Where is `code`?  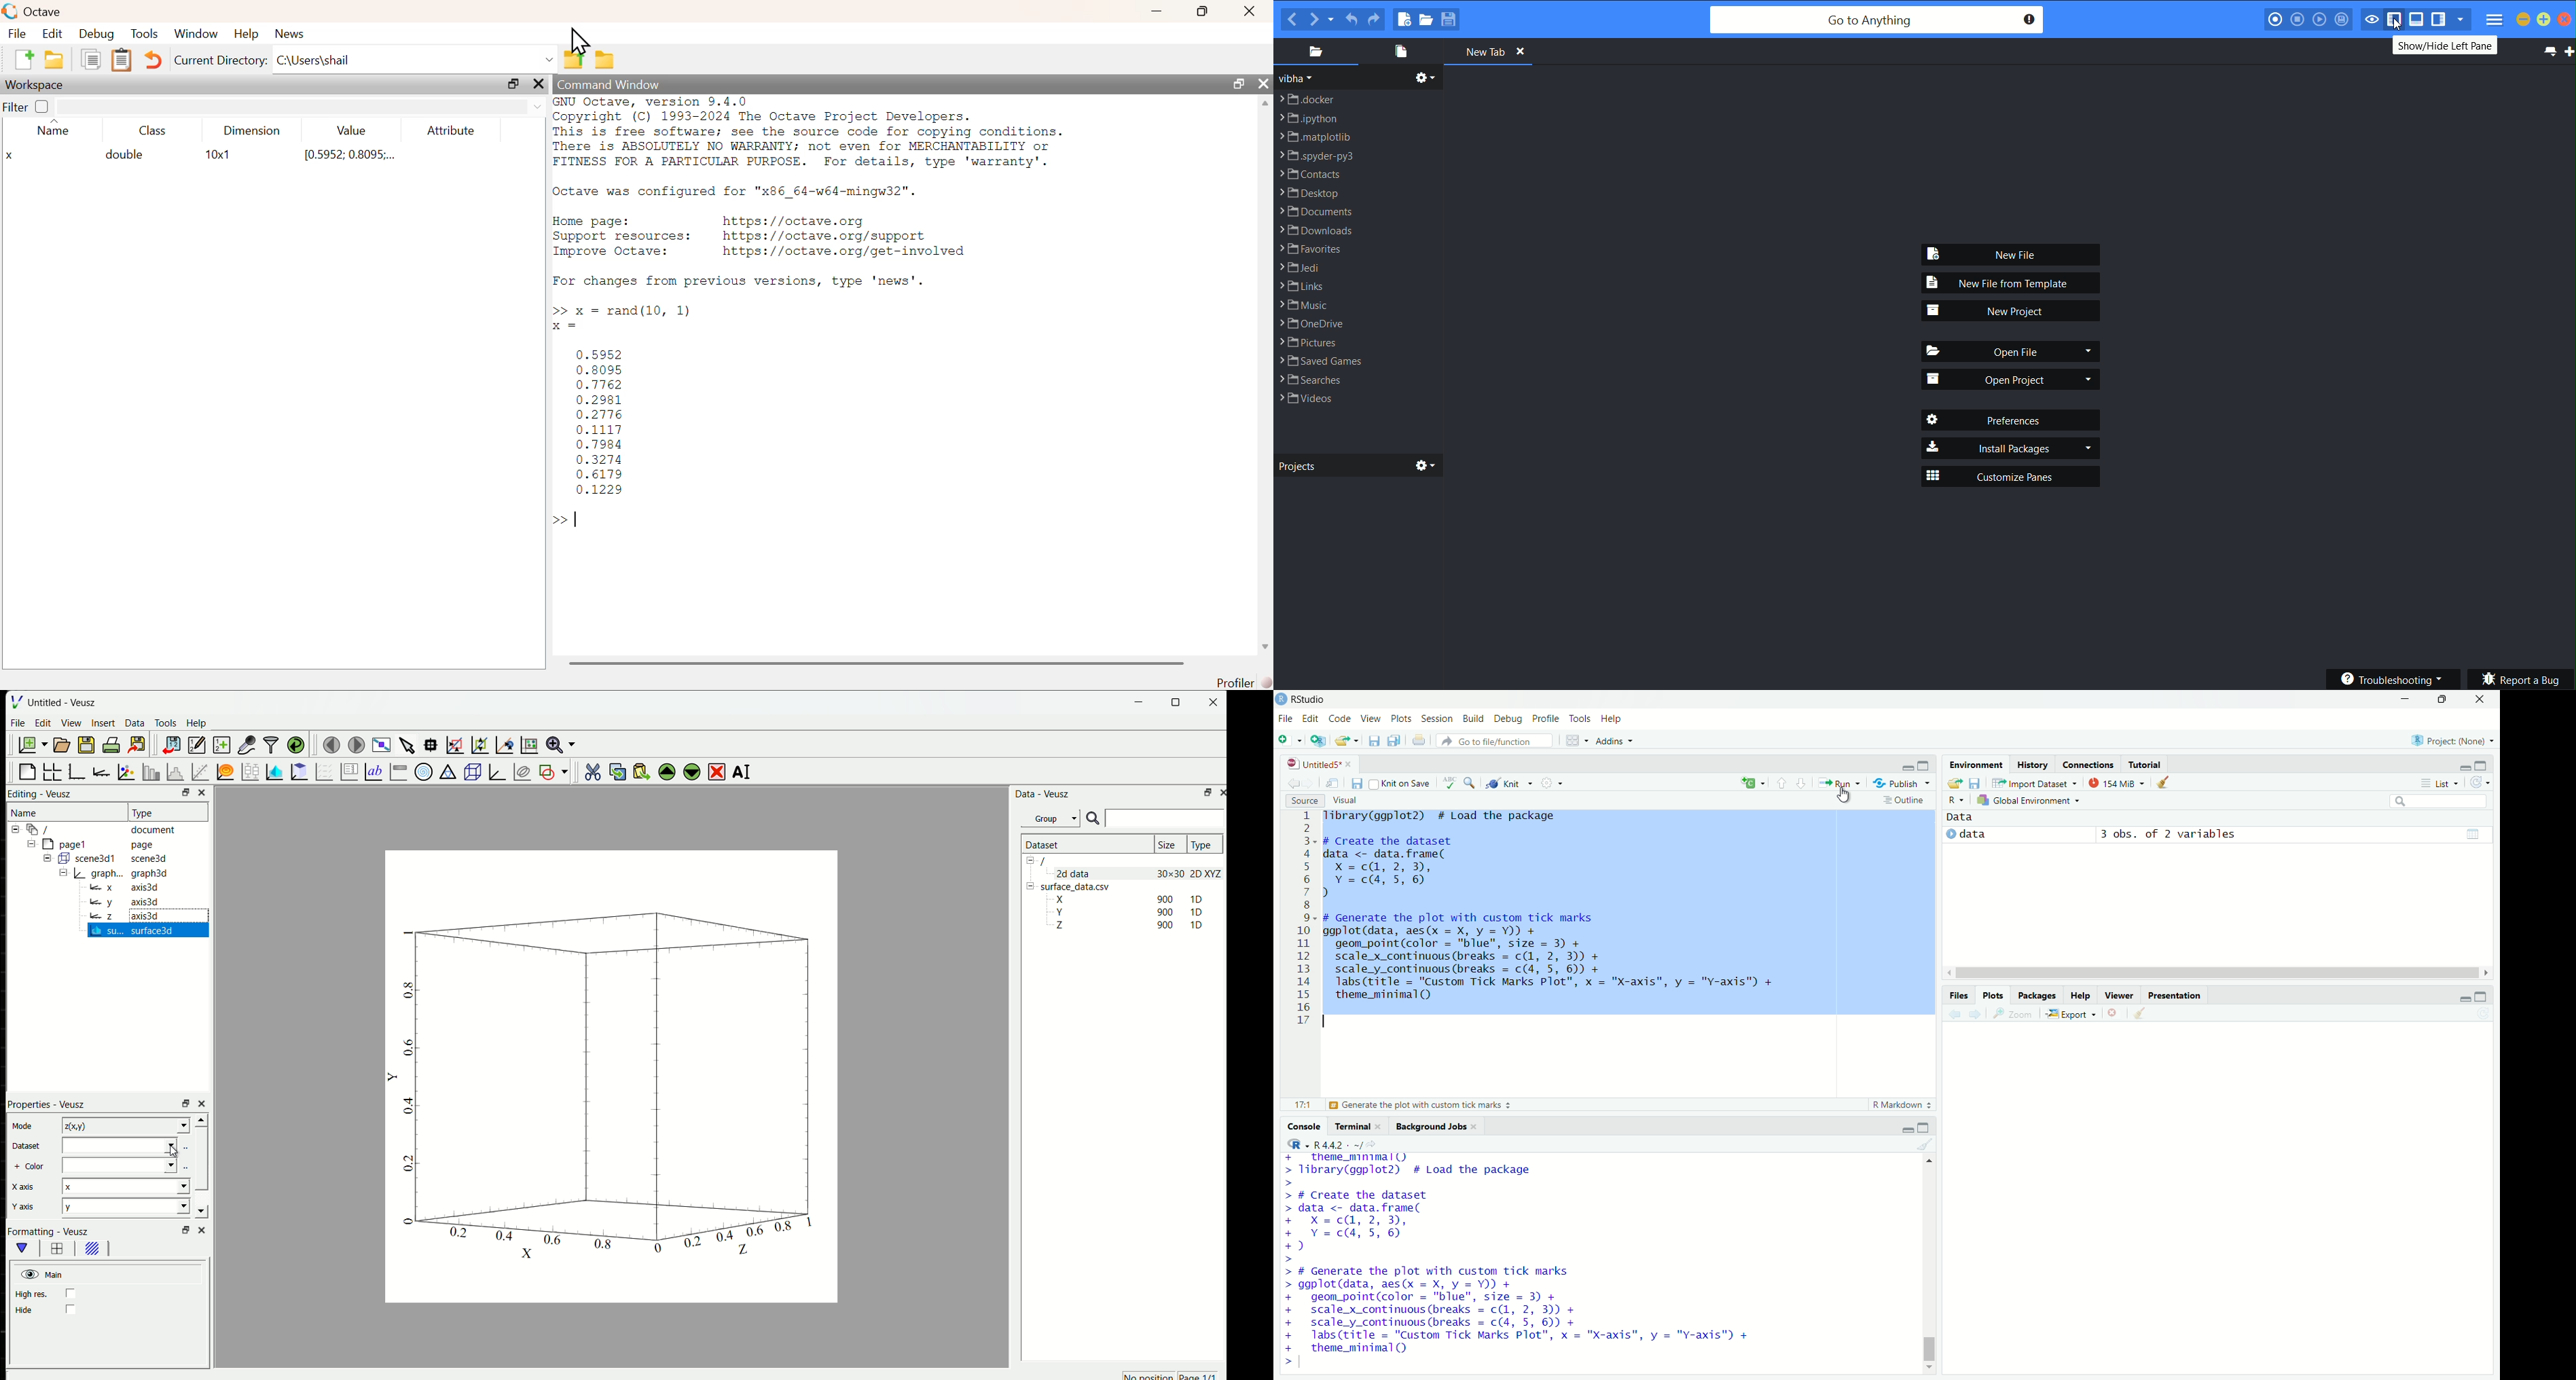 code is located at coordinates (1341, 719).